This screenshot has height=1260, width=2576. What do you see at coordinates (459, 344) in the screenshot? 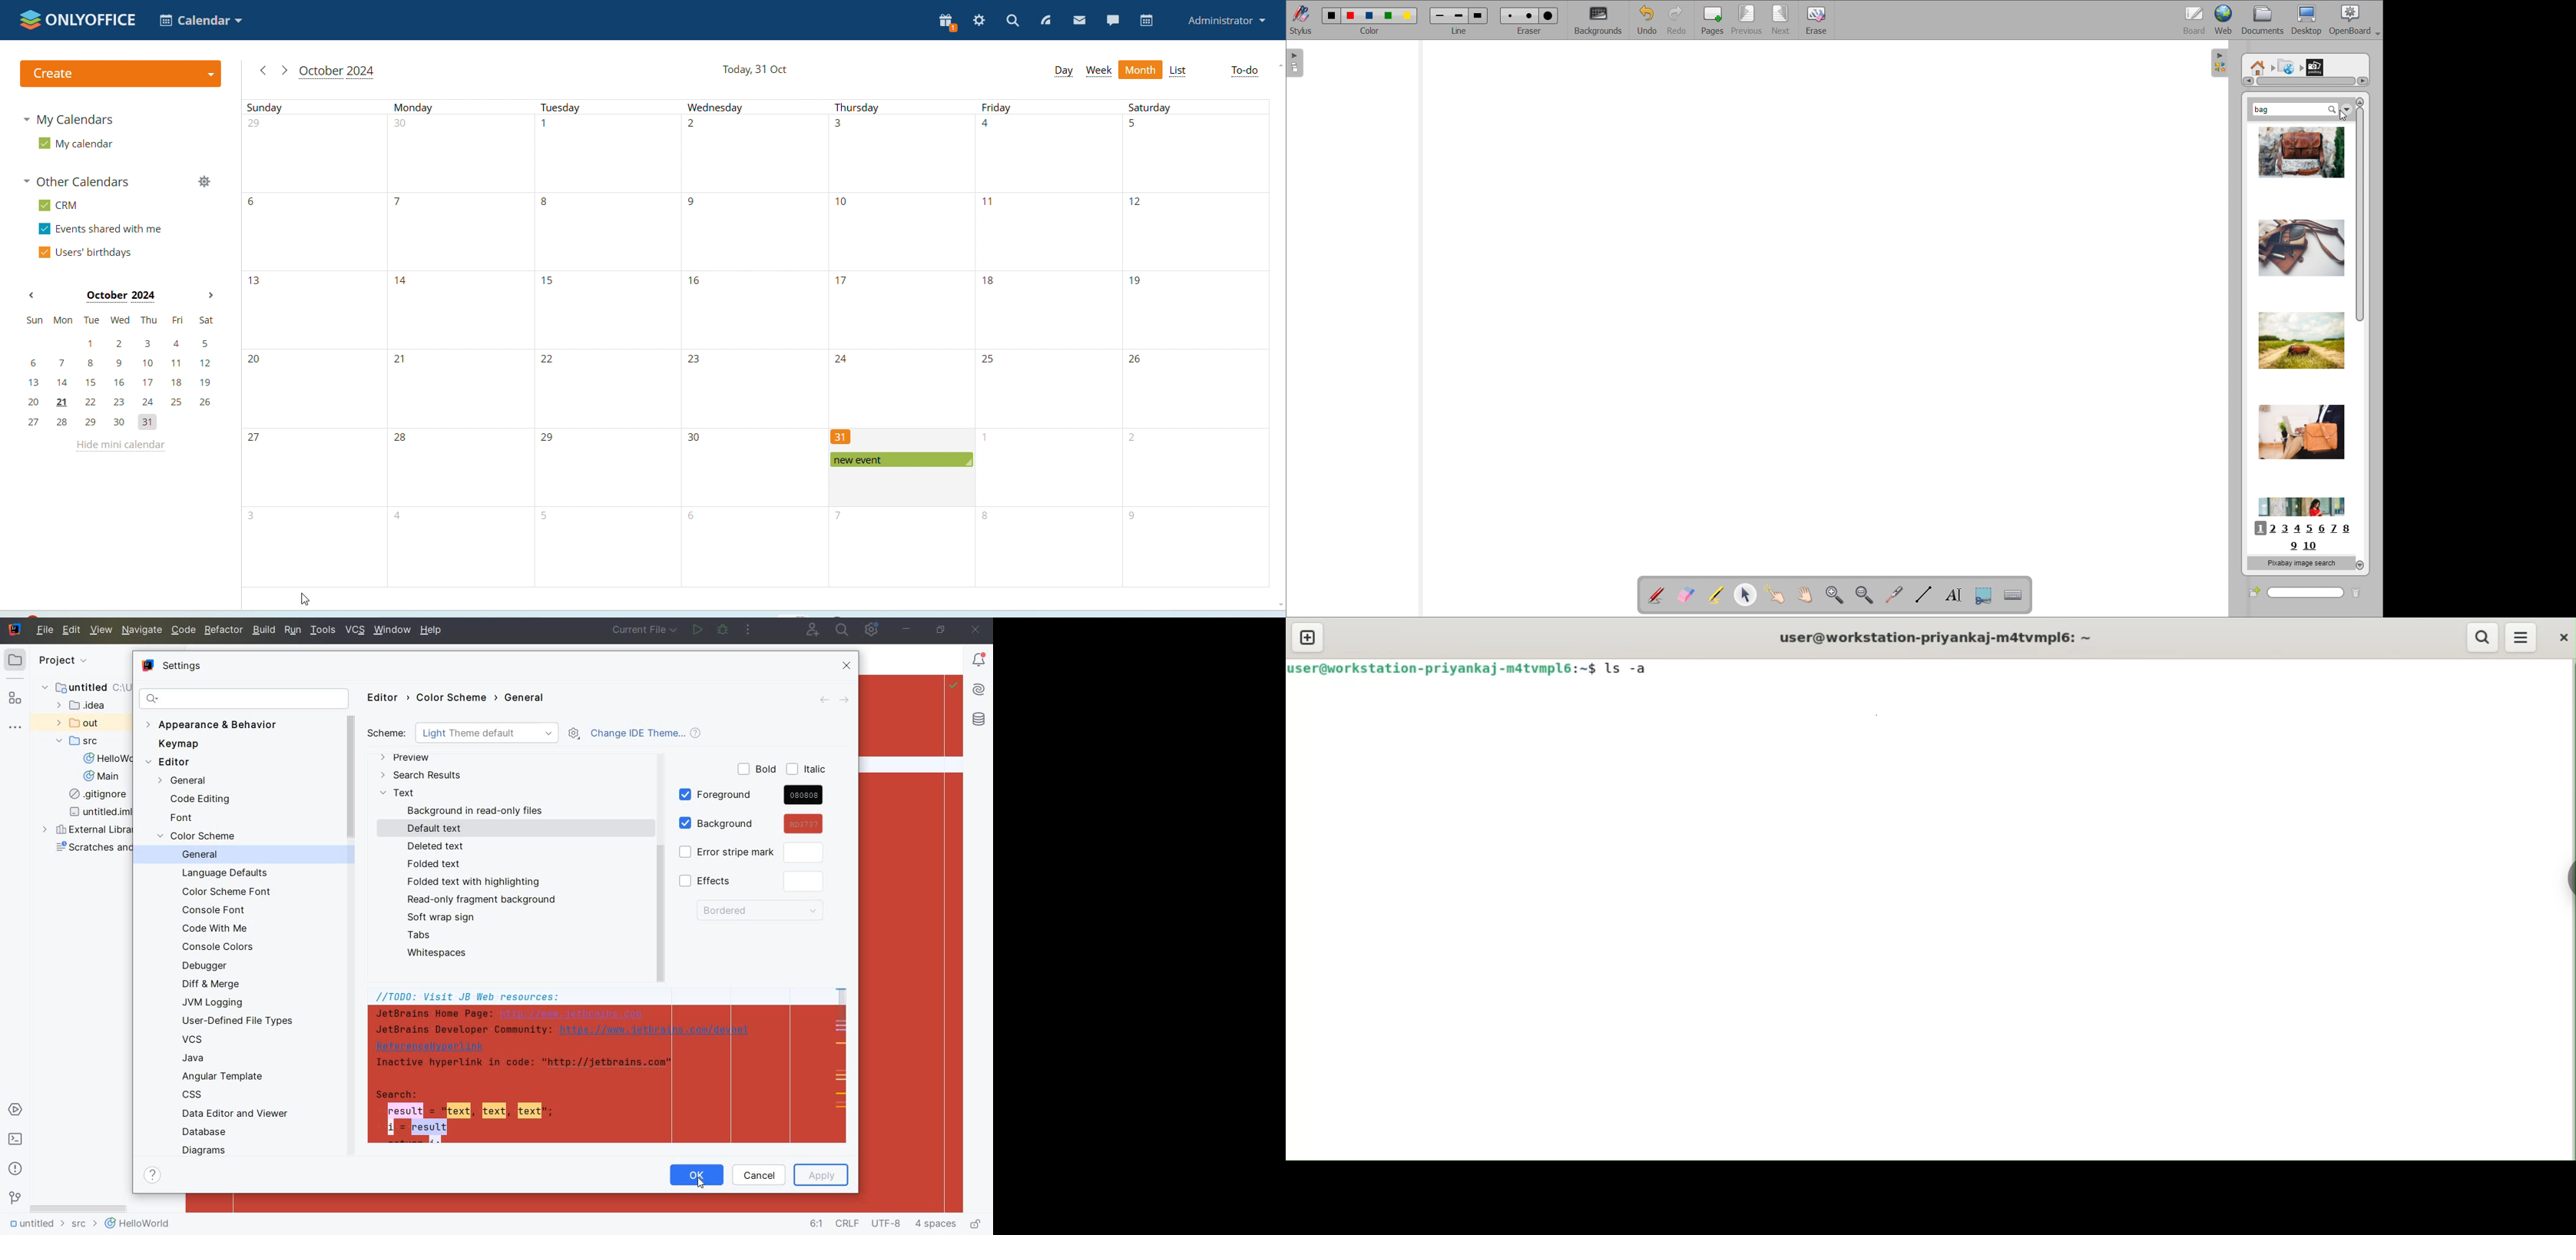
I see `Mondays` at bounding box center [459, 344].